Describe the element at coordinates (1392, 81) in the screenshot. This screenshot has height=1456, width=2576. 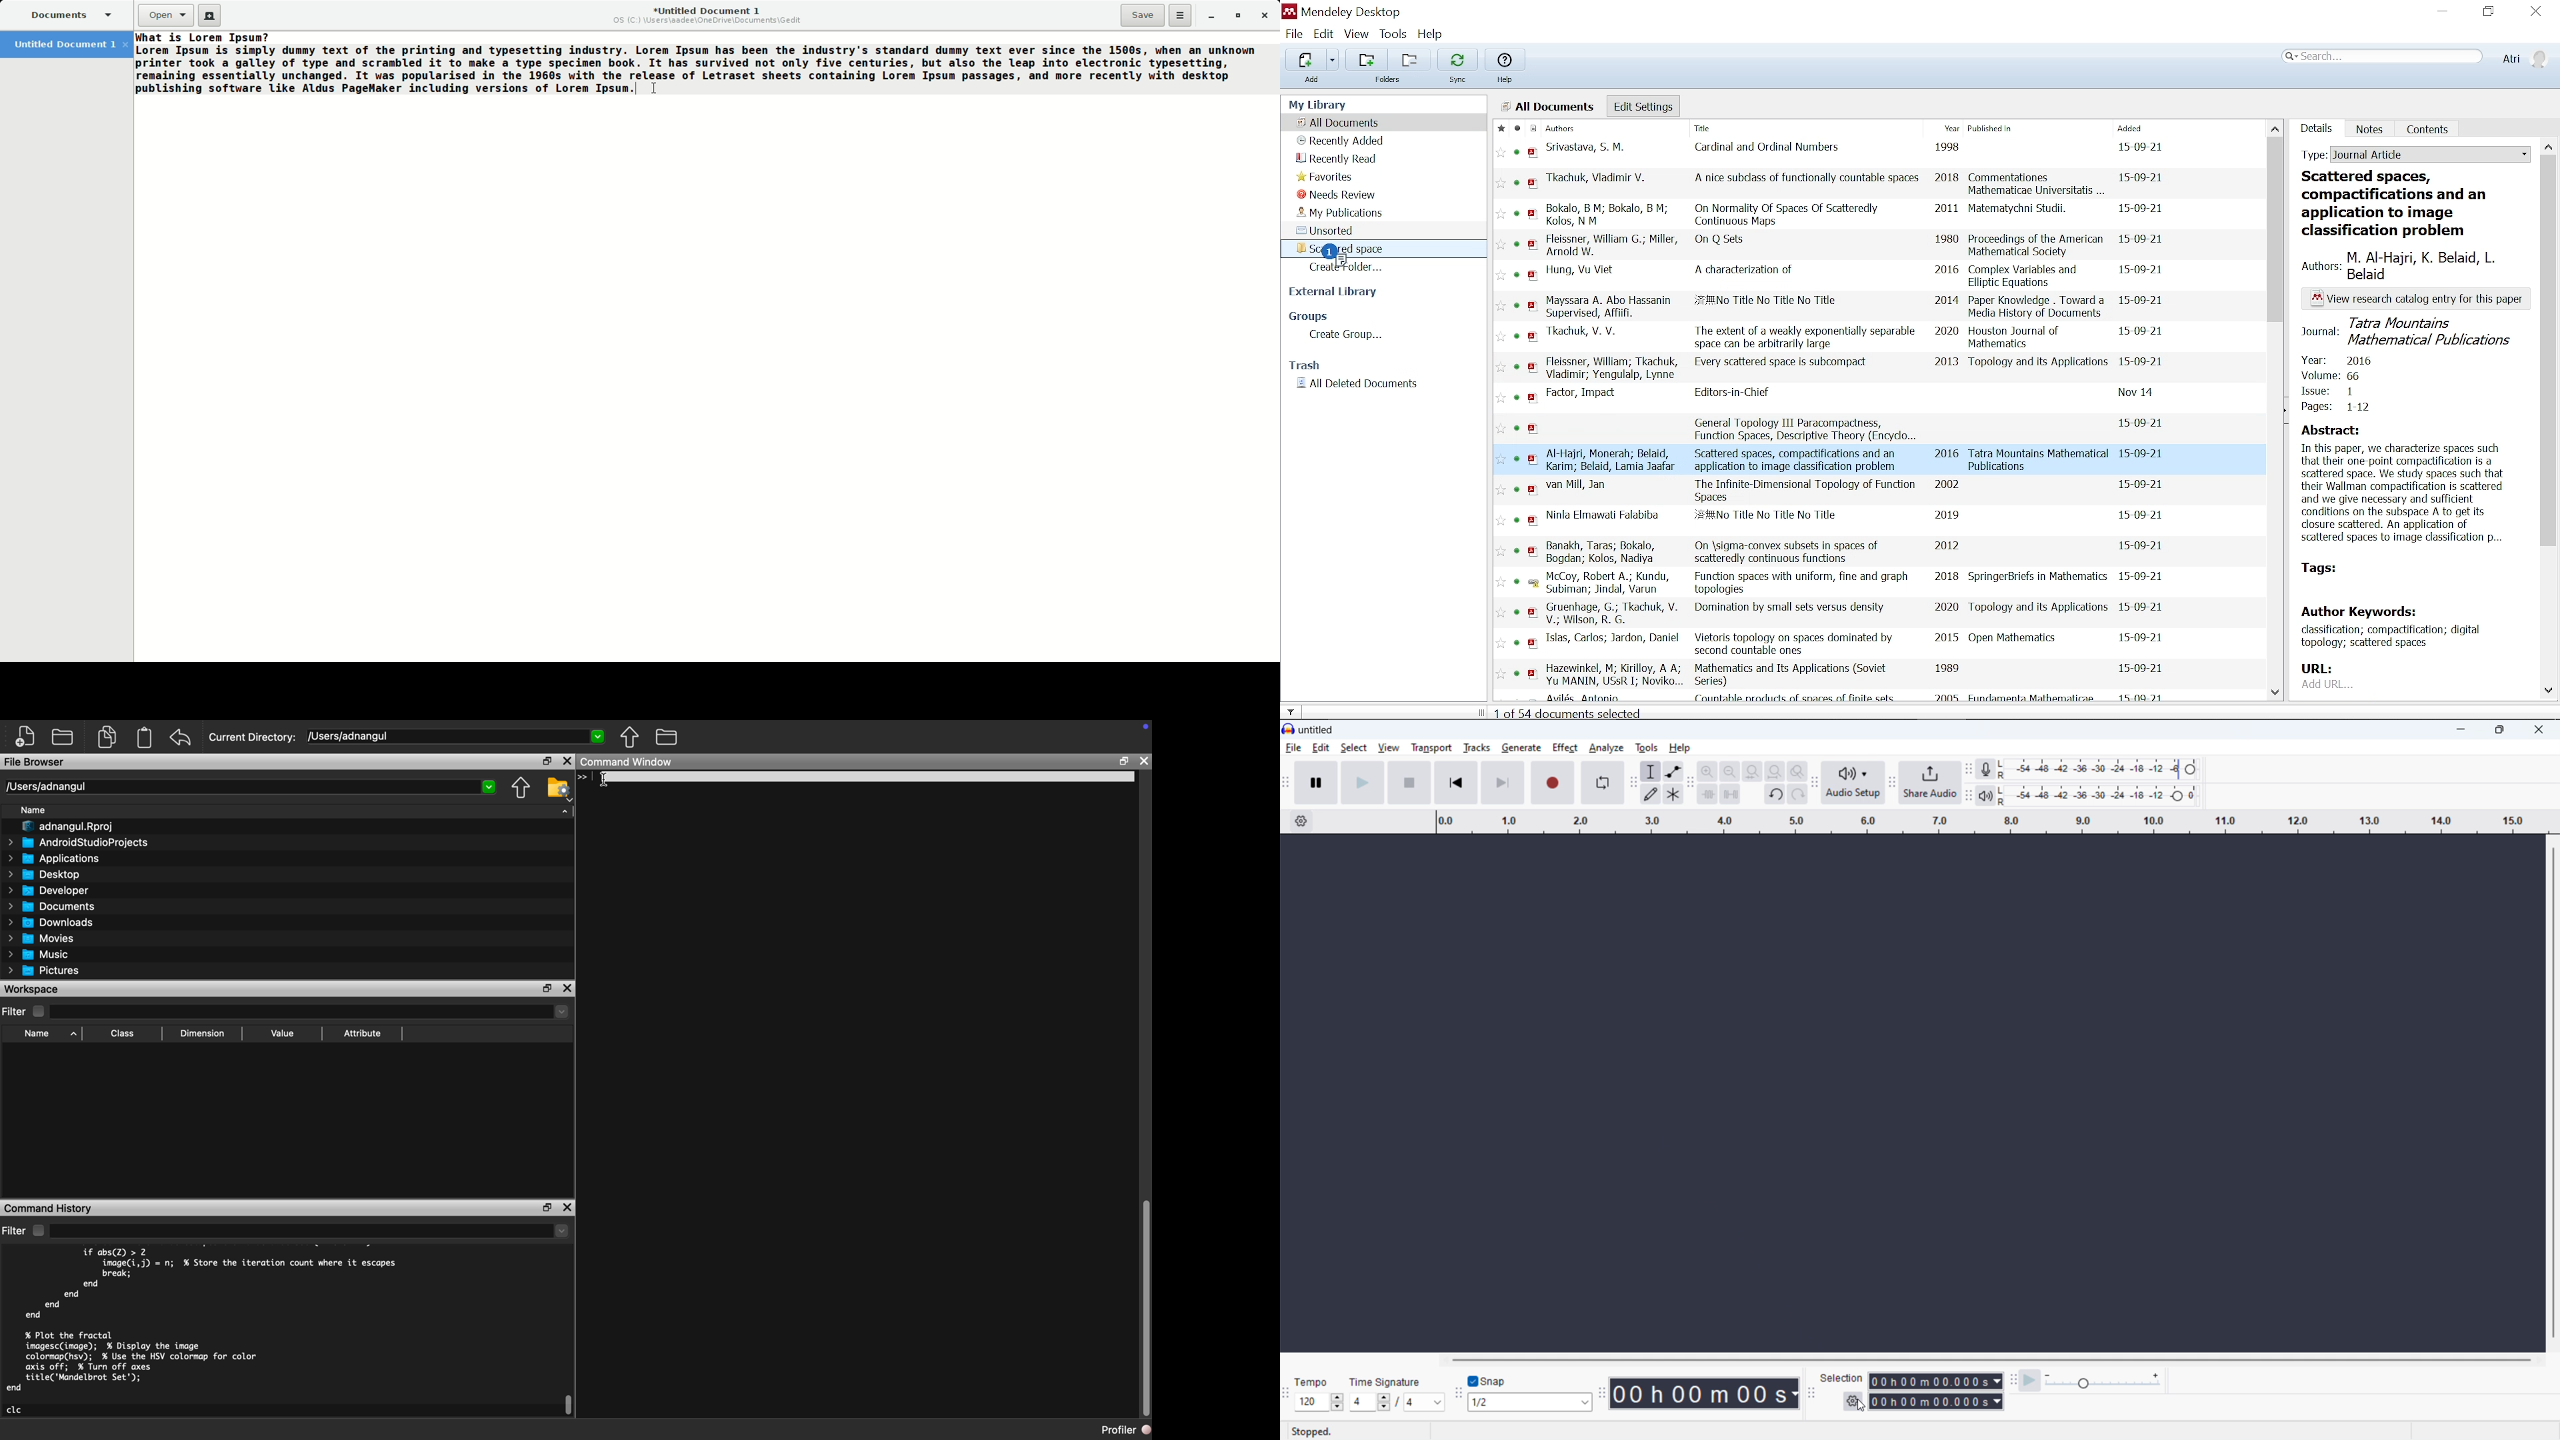
I see `folders` at that location.